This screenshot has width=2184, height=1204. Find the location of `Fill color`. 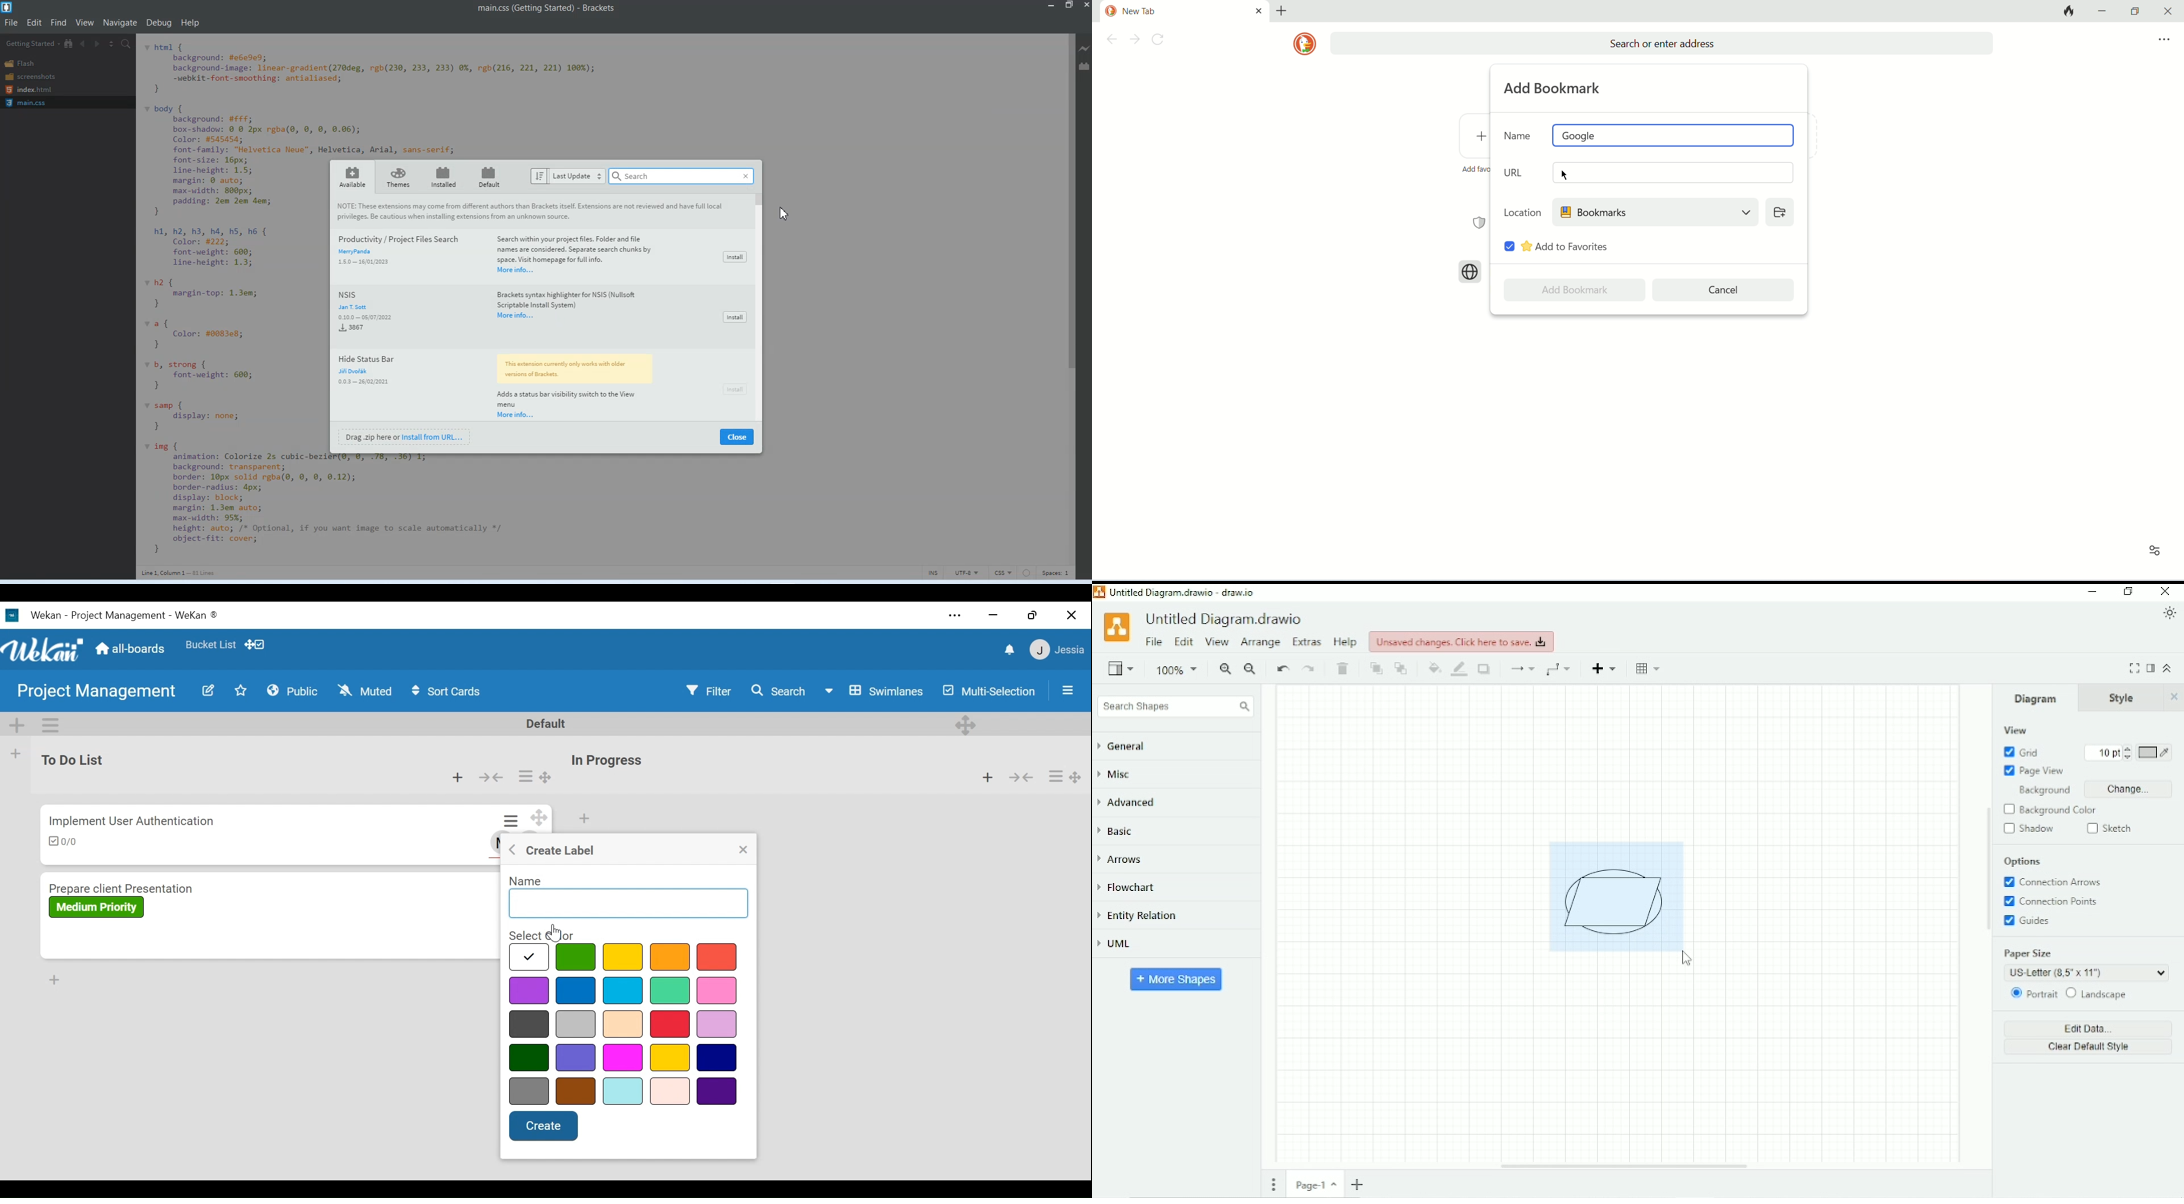

Fill color is located at coordinates (1434, 668).